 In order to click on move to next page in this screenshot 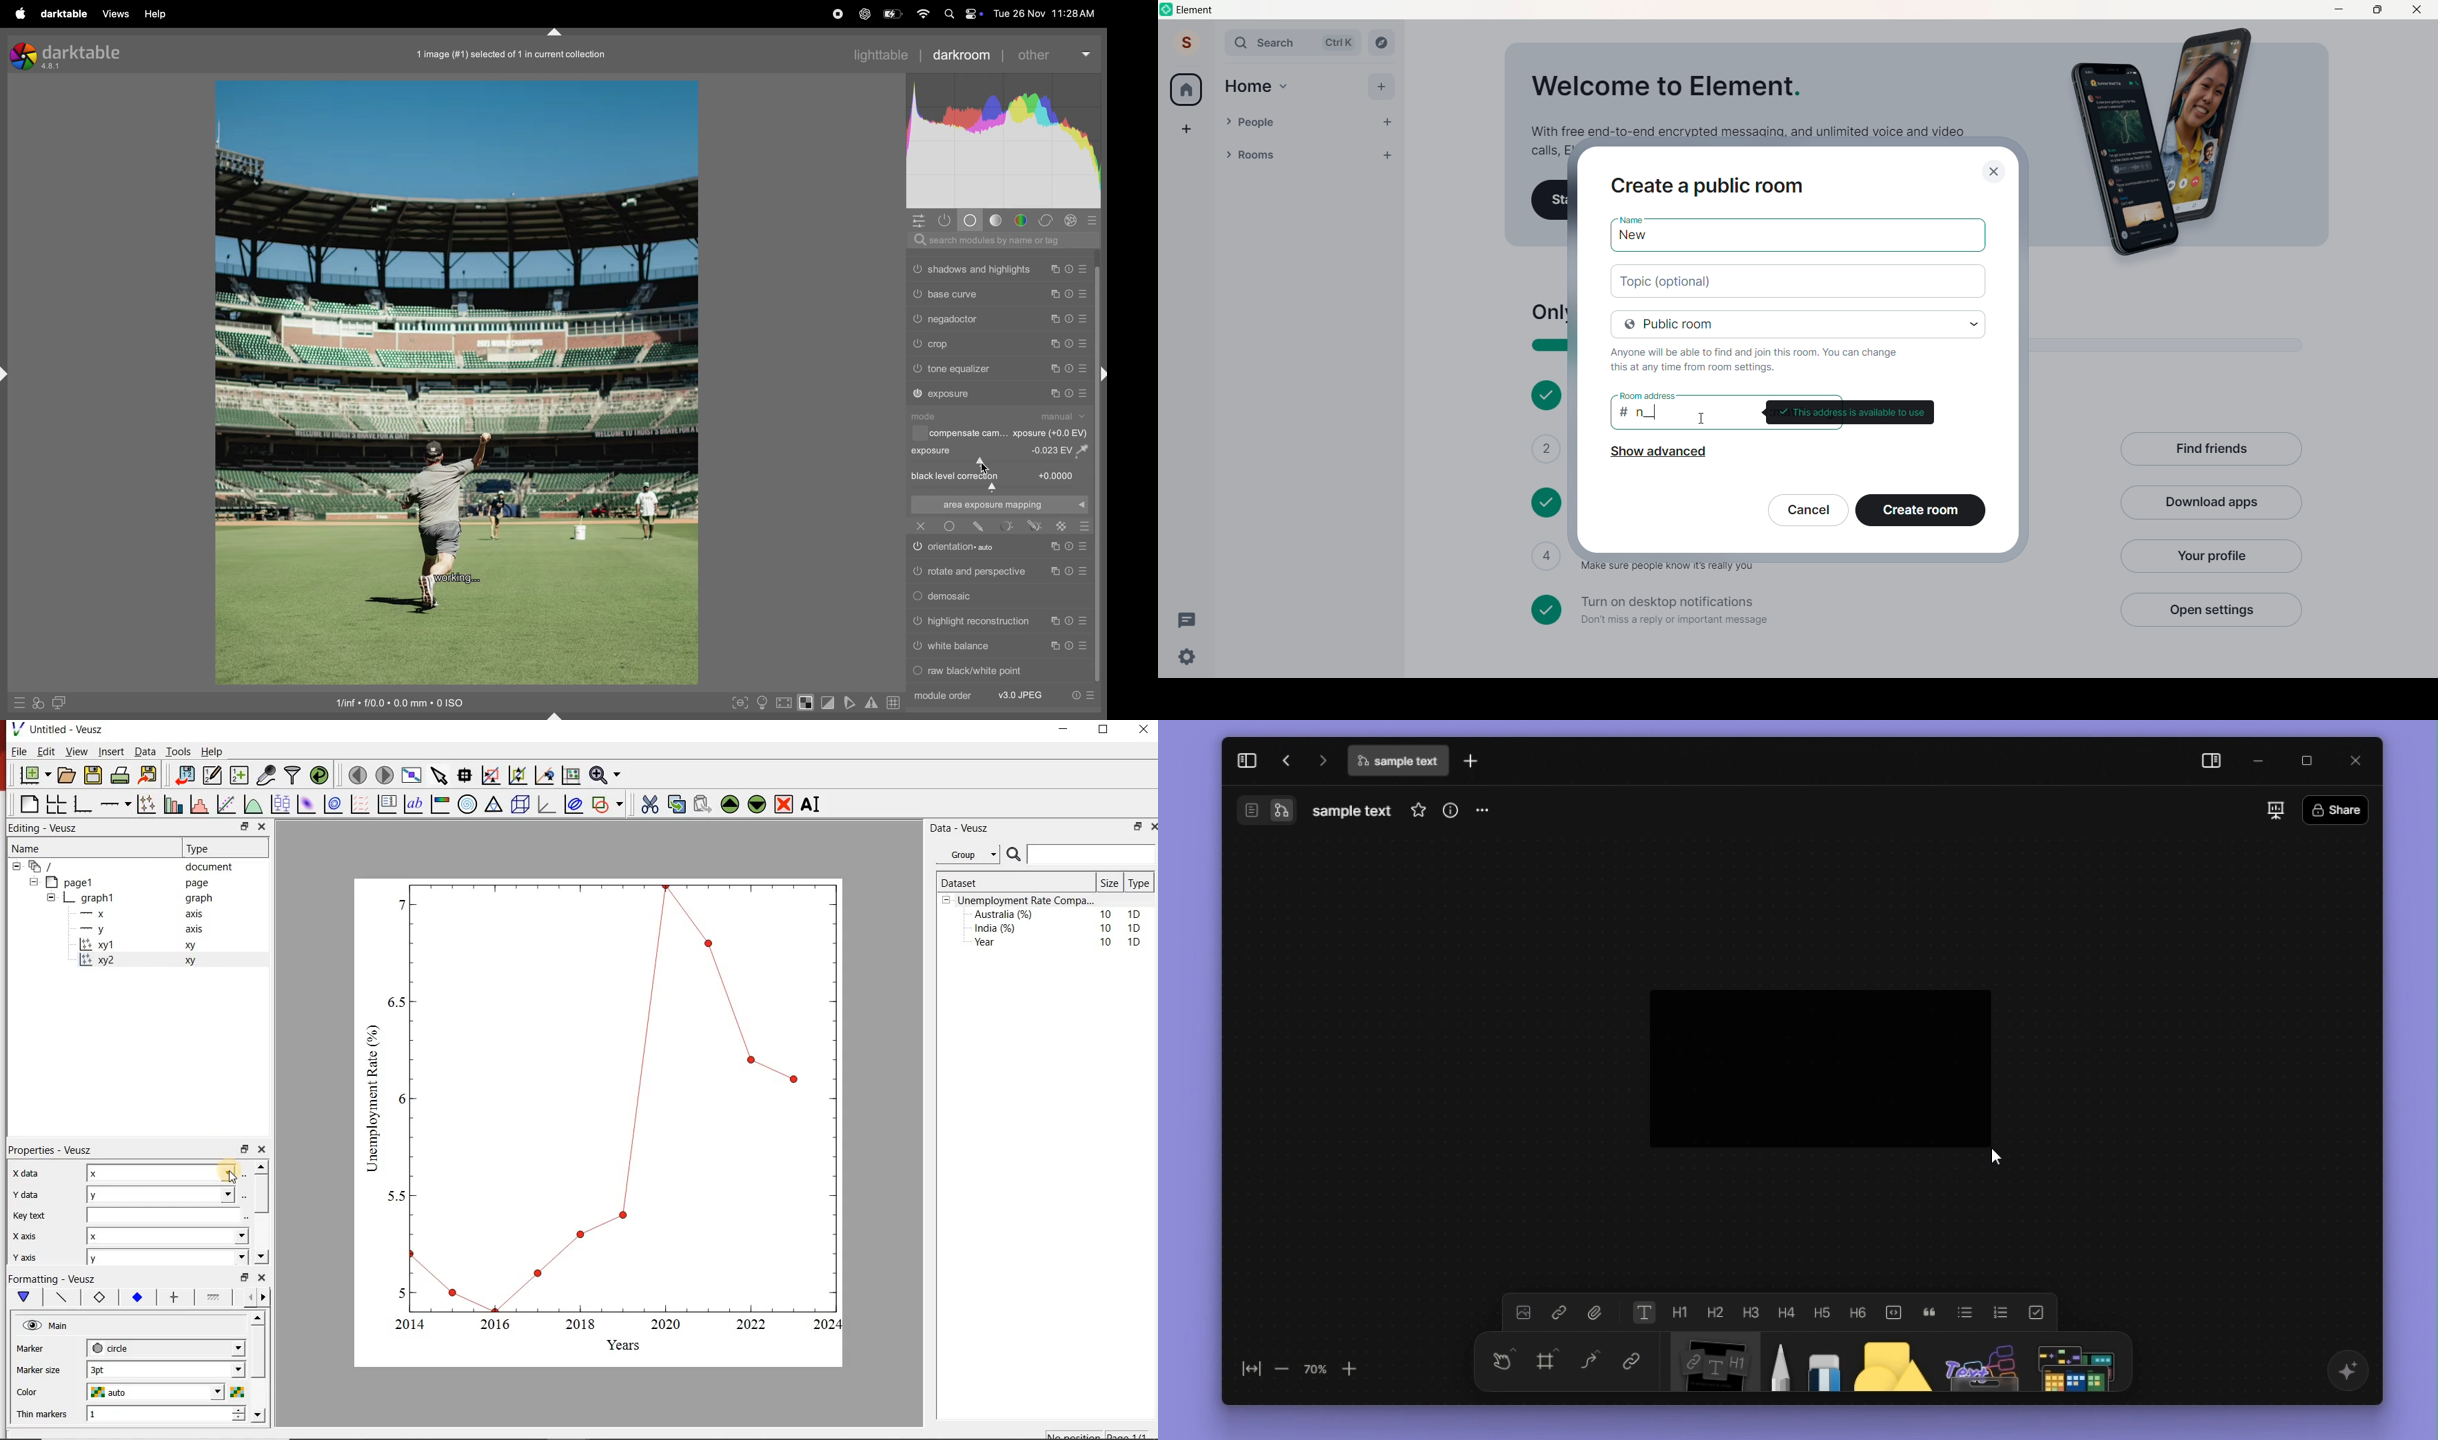, I will do `click(386, 775)`.